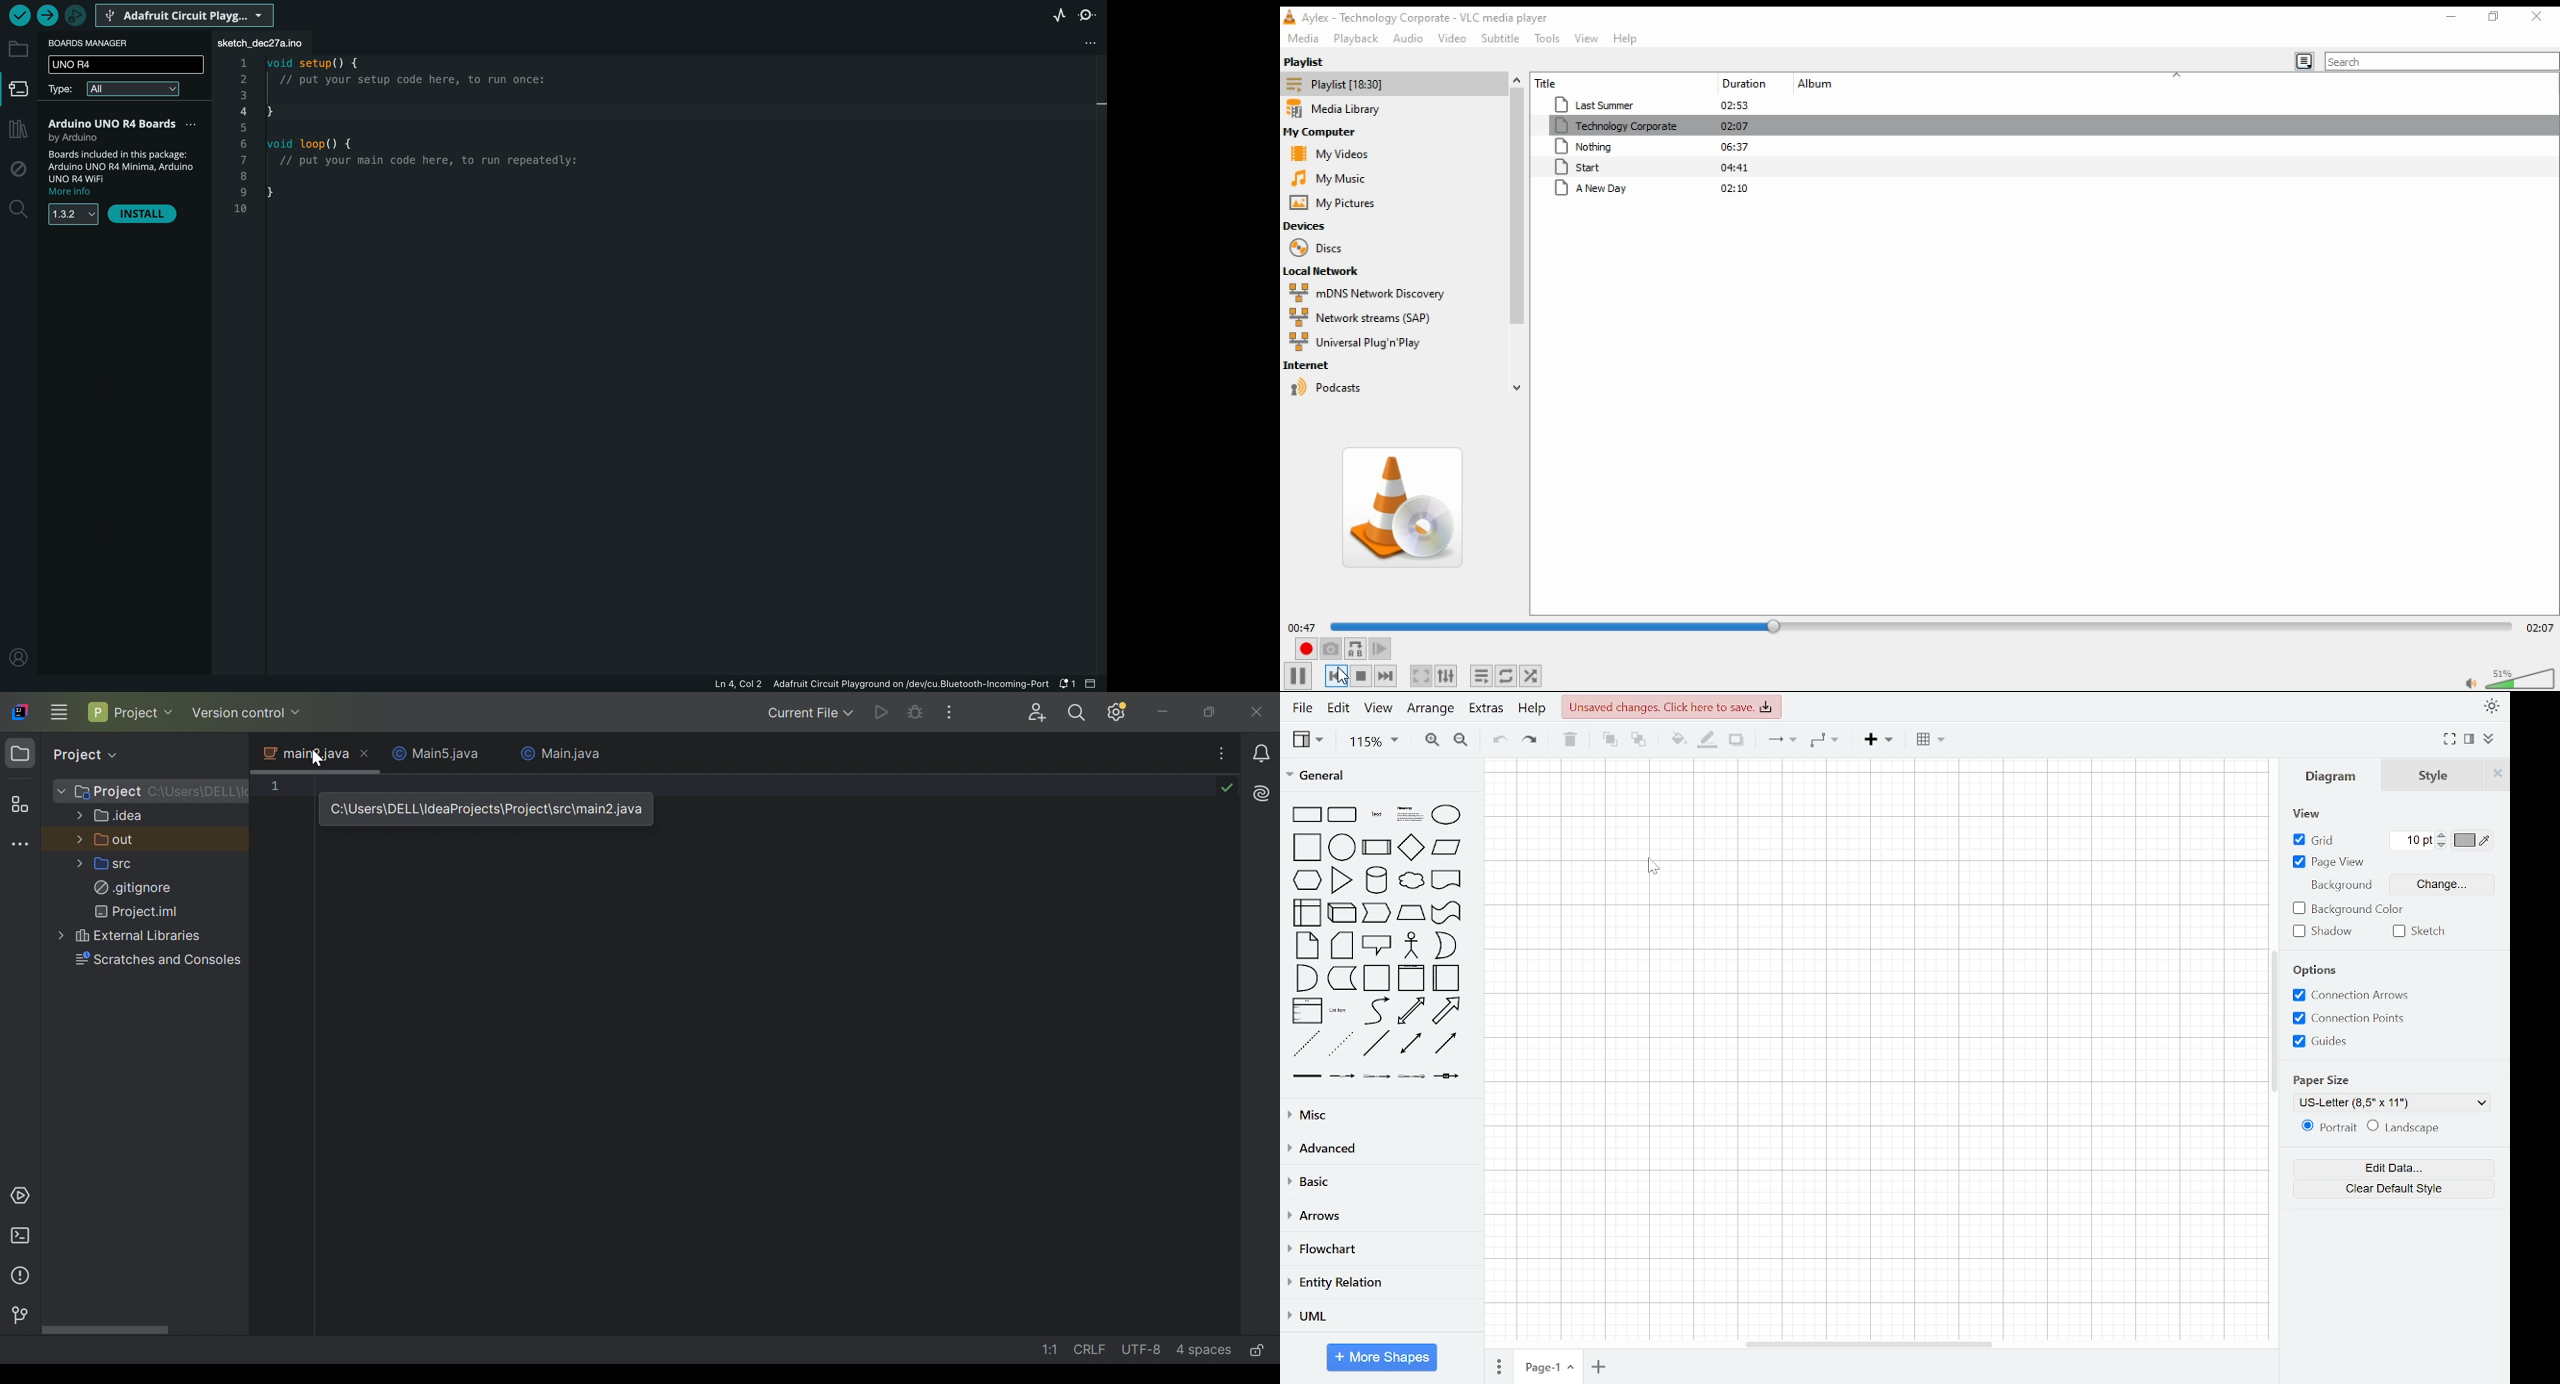 Image resolution: width=2576 pixels, height=1400 pixels. I want to click on nothing, so click(1617, 146).